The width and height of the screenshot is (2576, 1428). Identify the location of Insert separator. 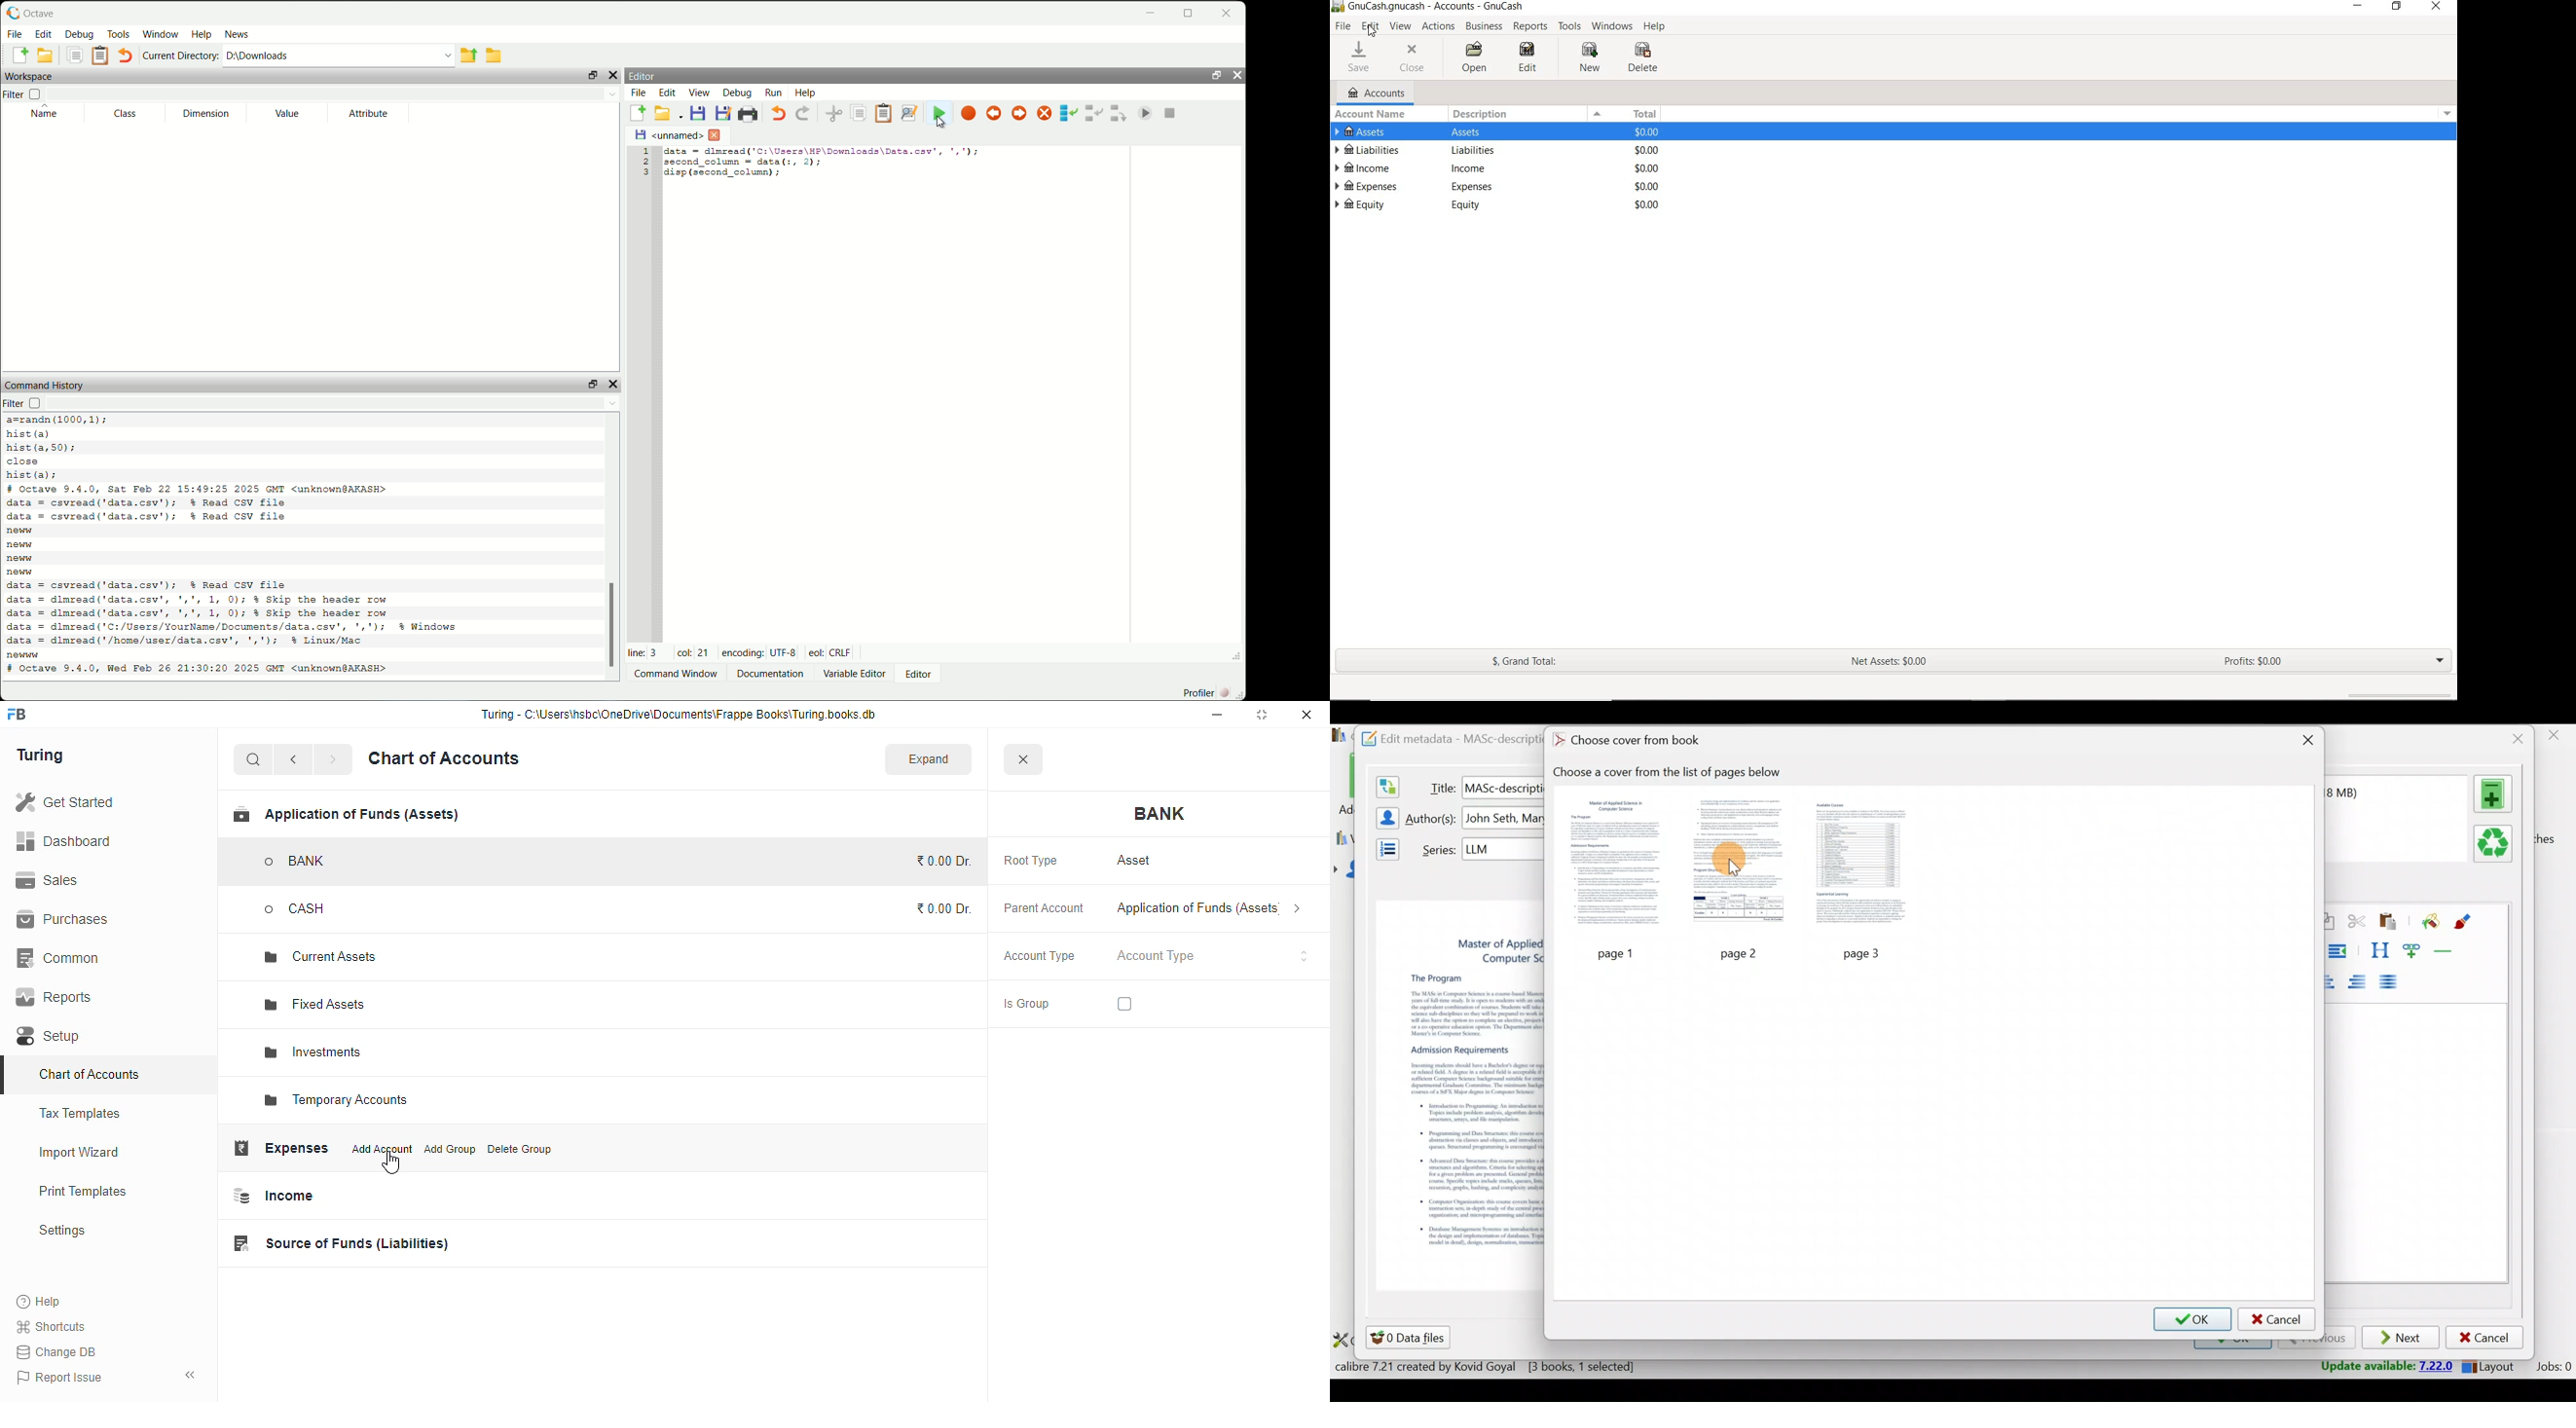
(2447, 951).